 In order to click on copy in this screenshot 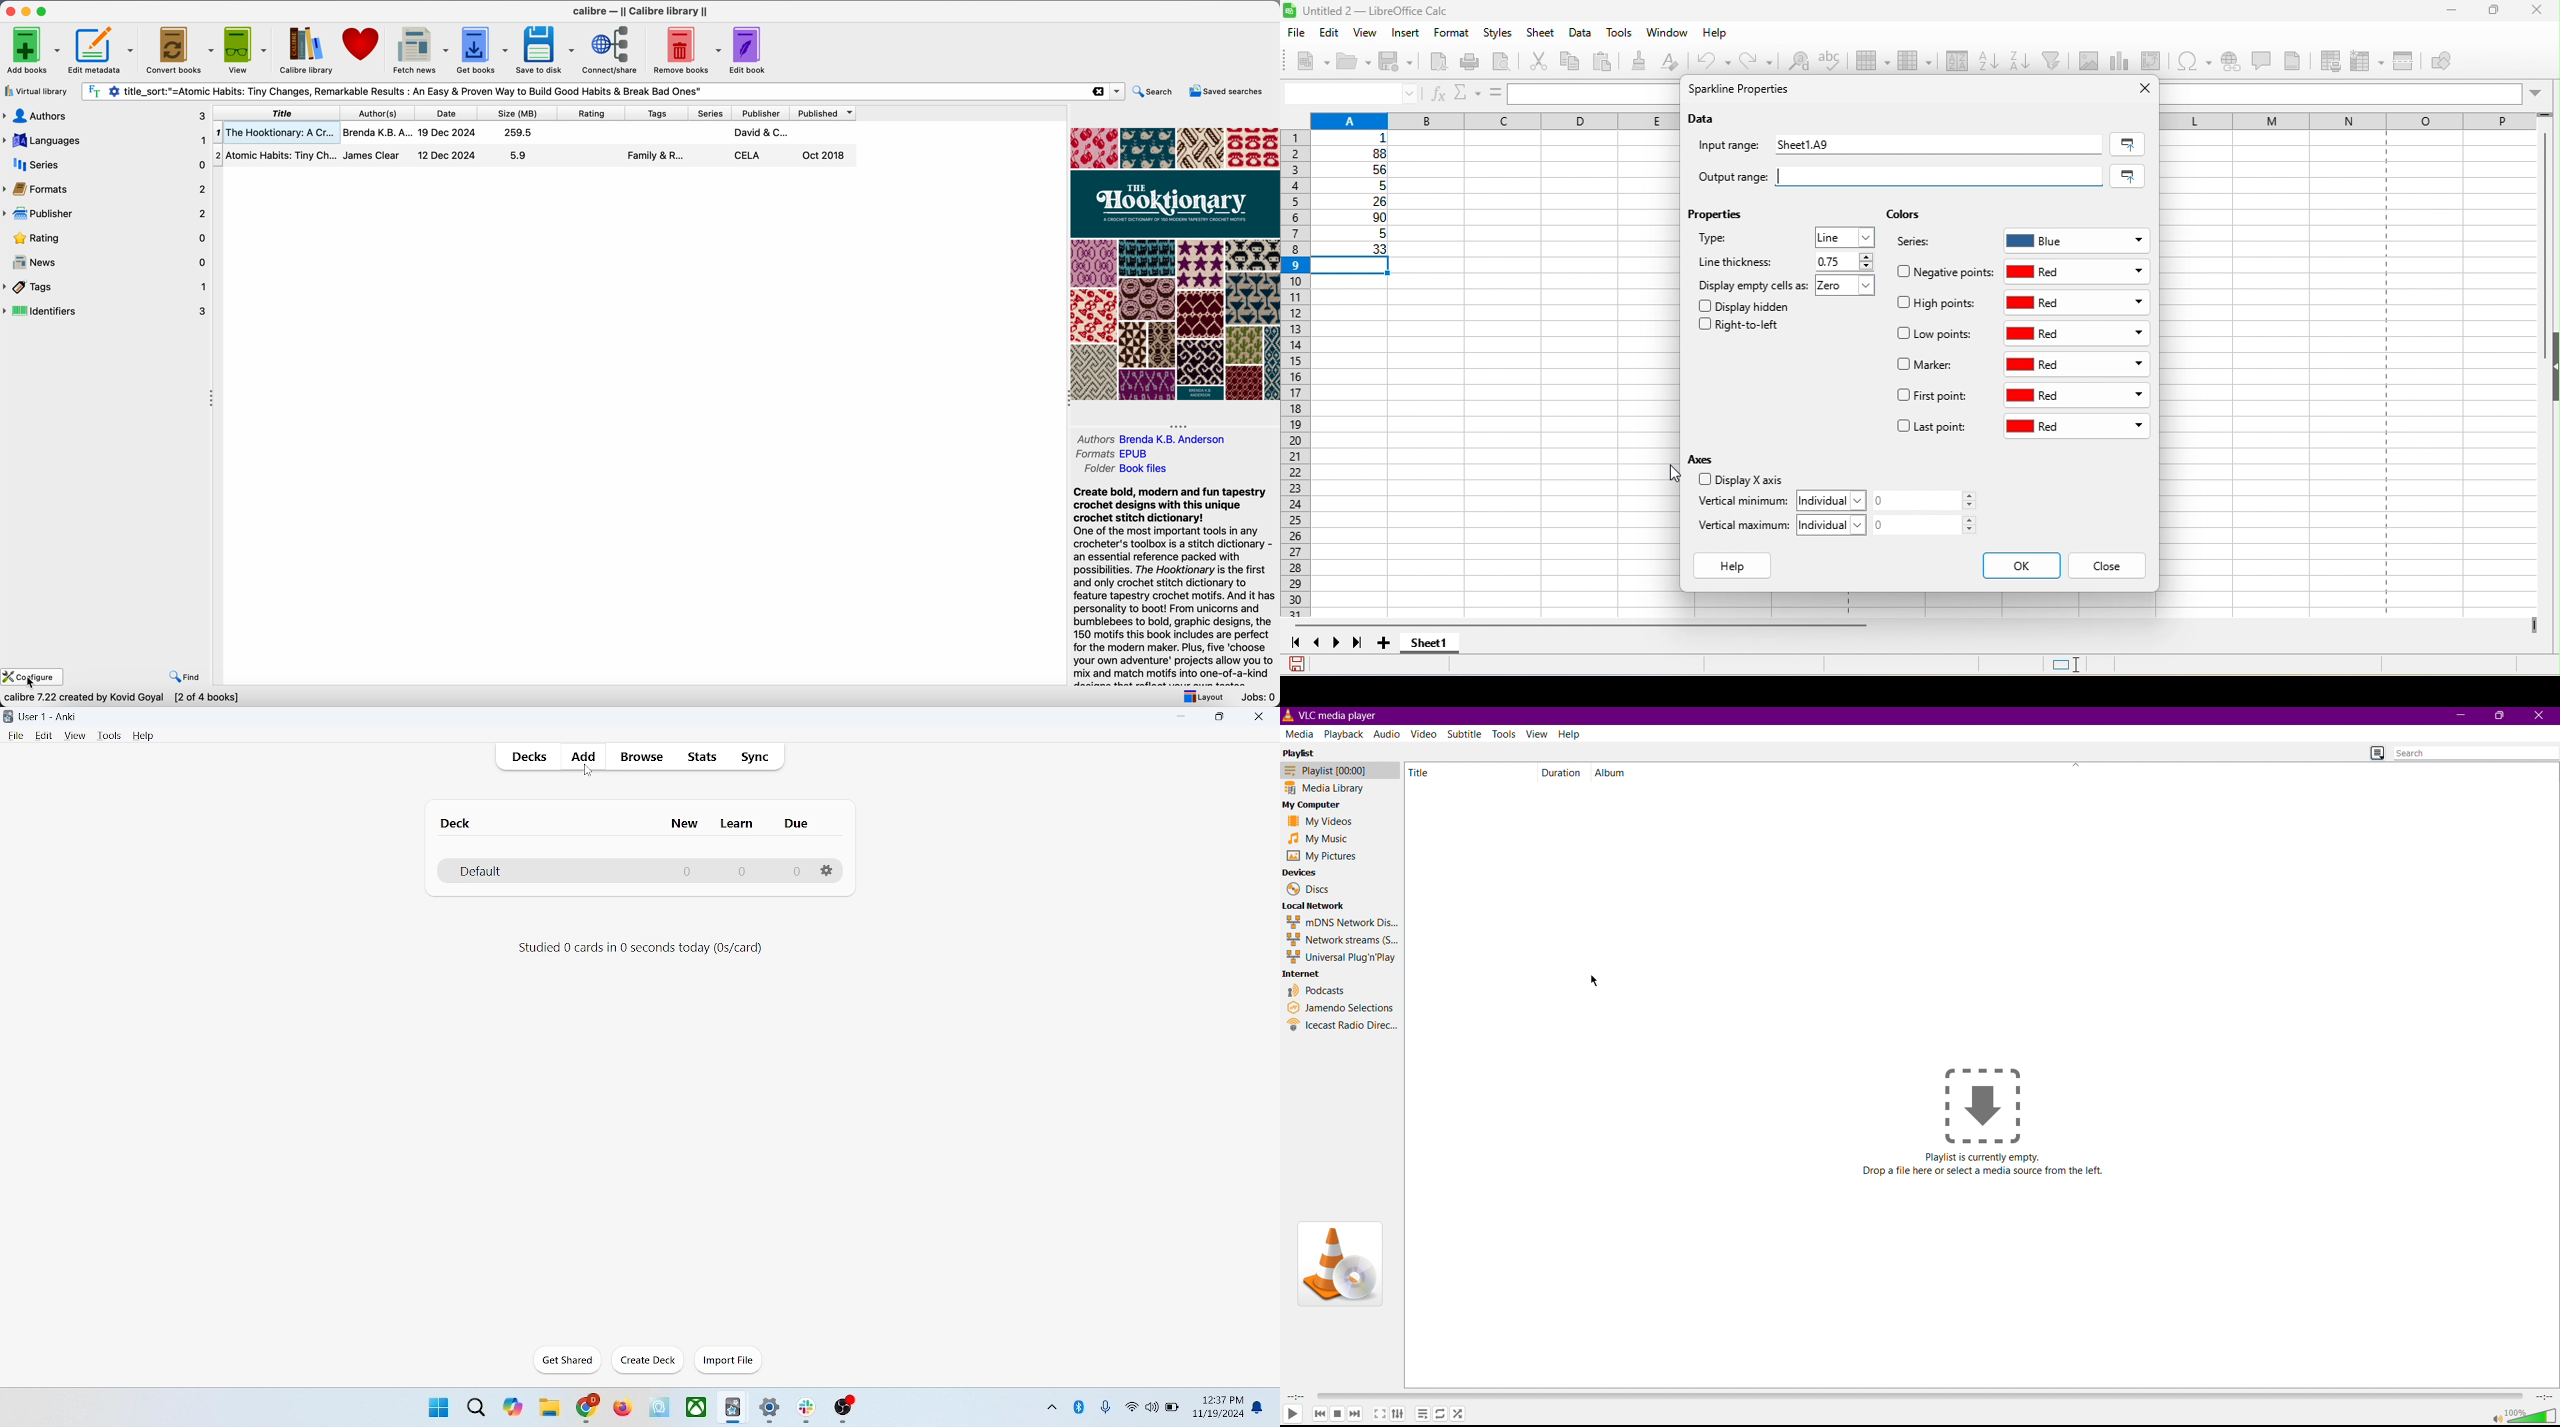, I will do `click(1571, 61)`.